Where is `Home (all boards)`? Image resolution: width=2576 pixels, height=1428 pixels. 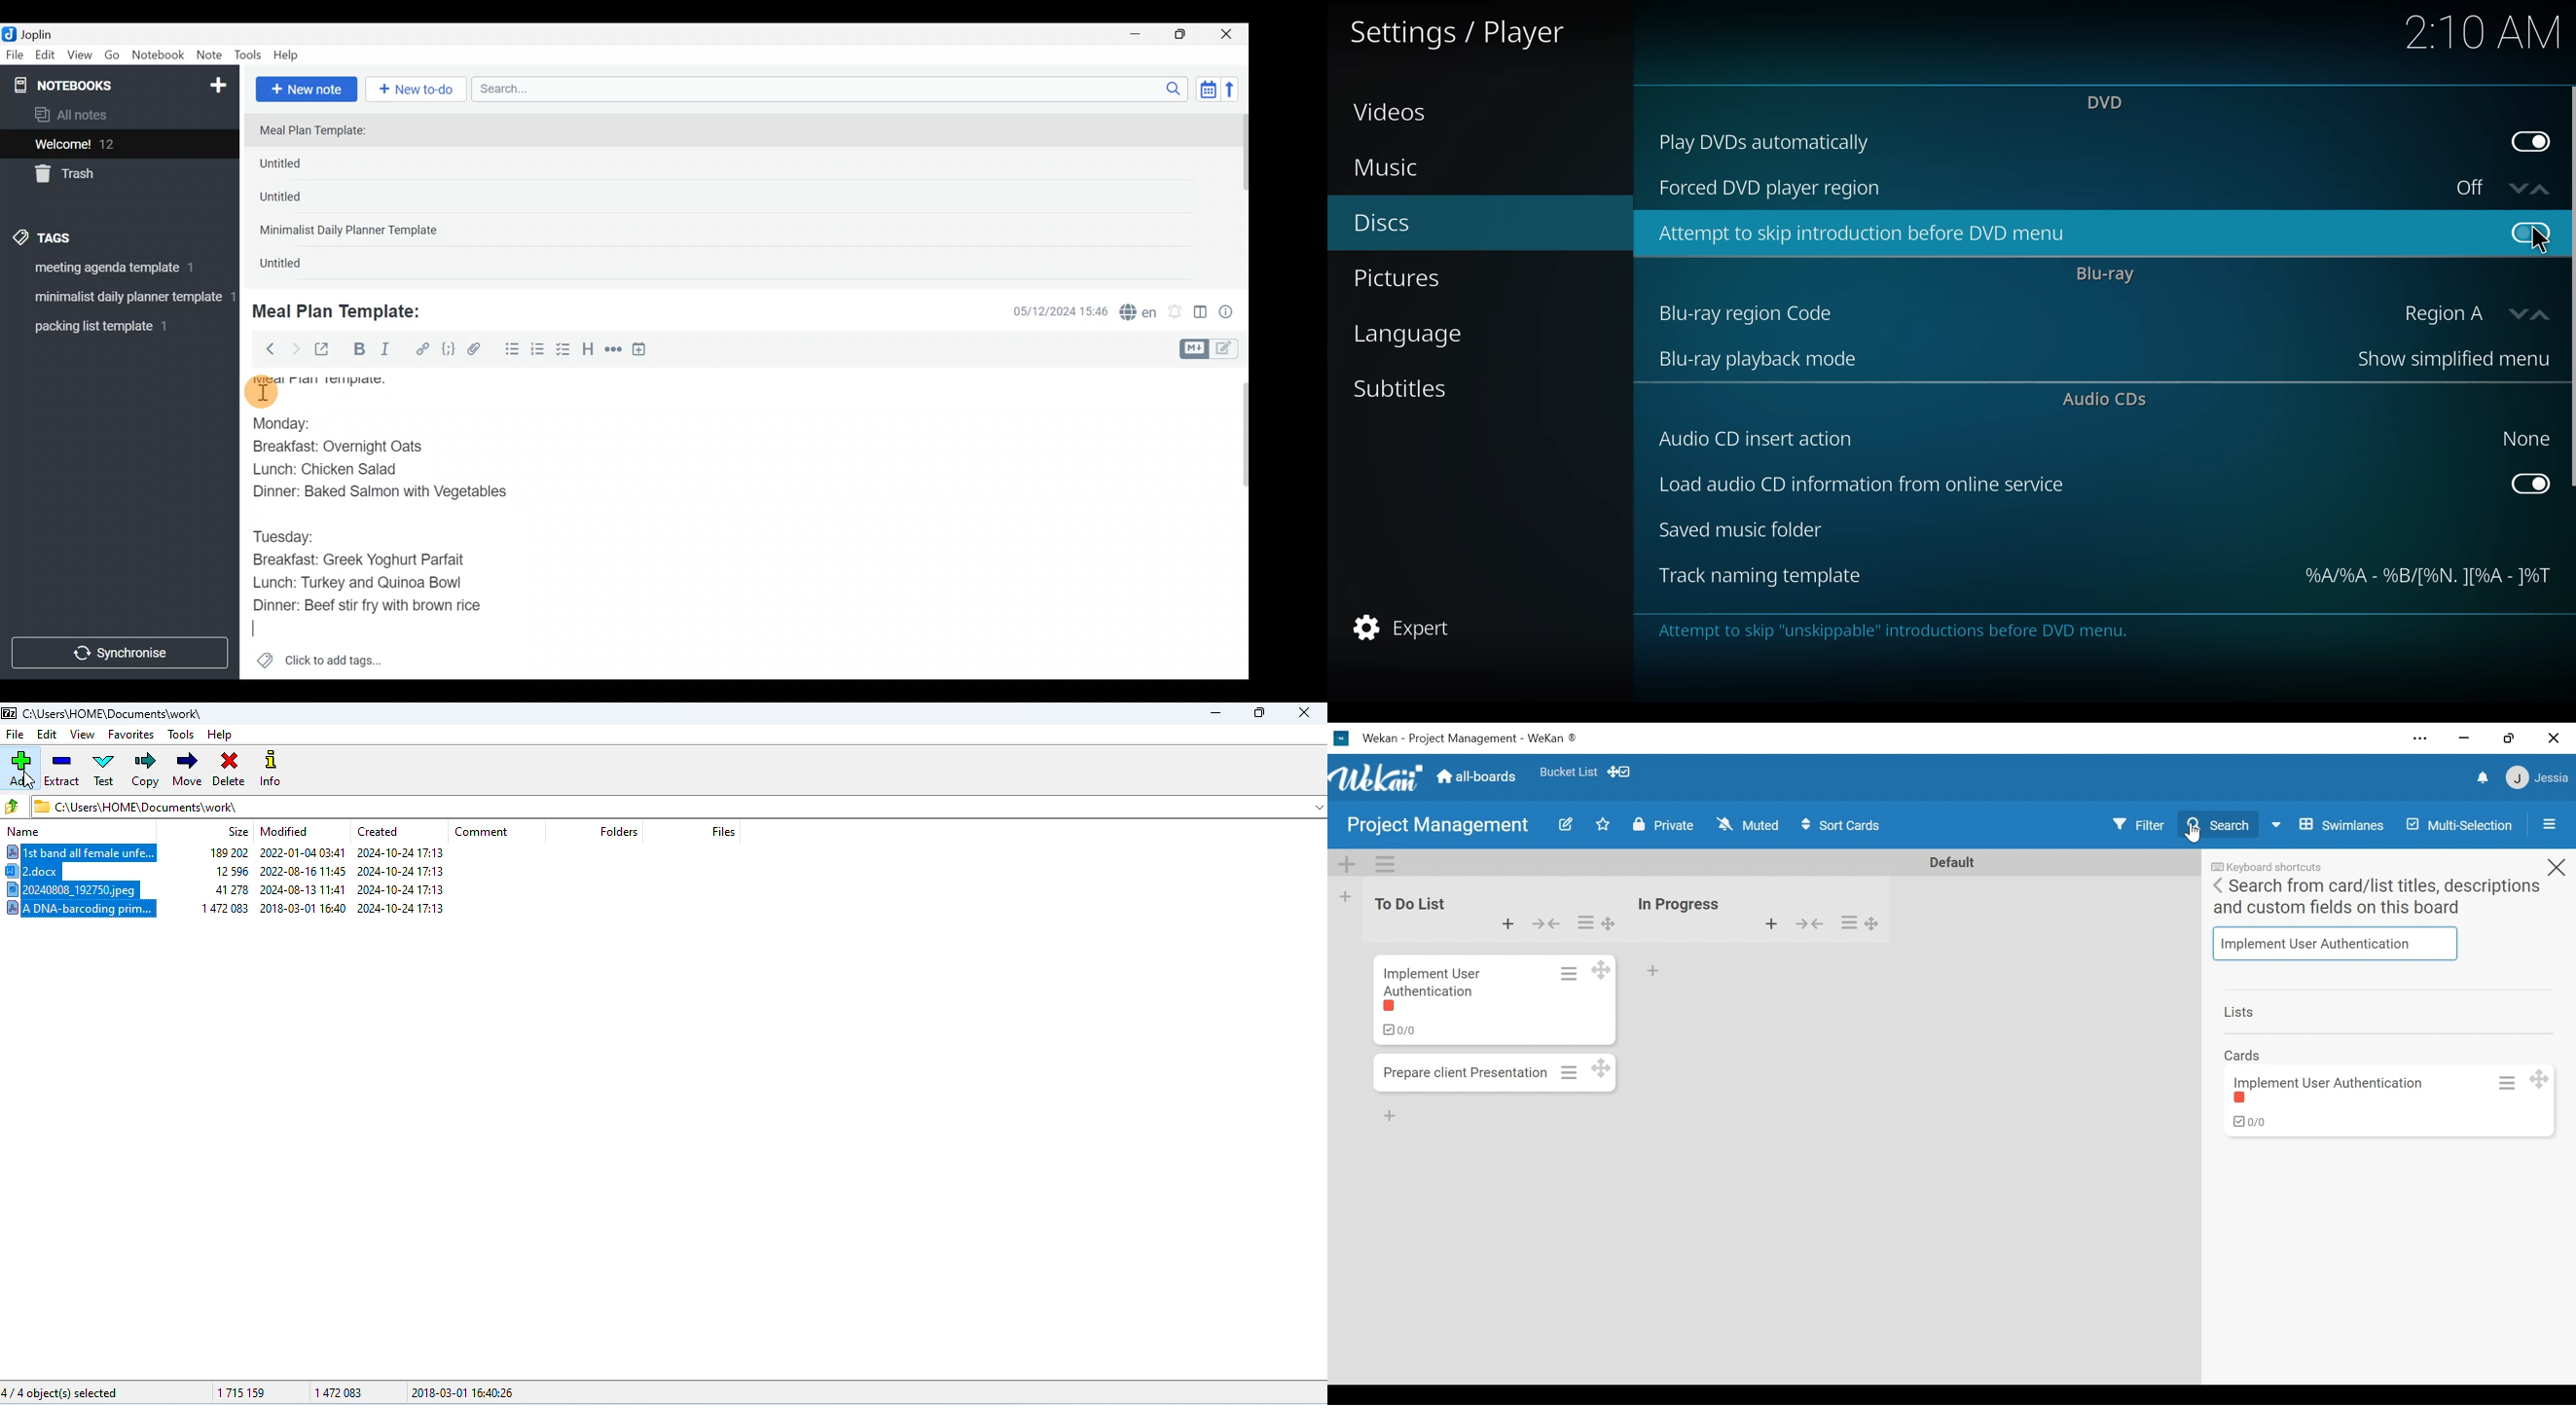
Home (all boards) is located at coordinates (1480, 776).